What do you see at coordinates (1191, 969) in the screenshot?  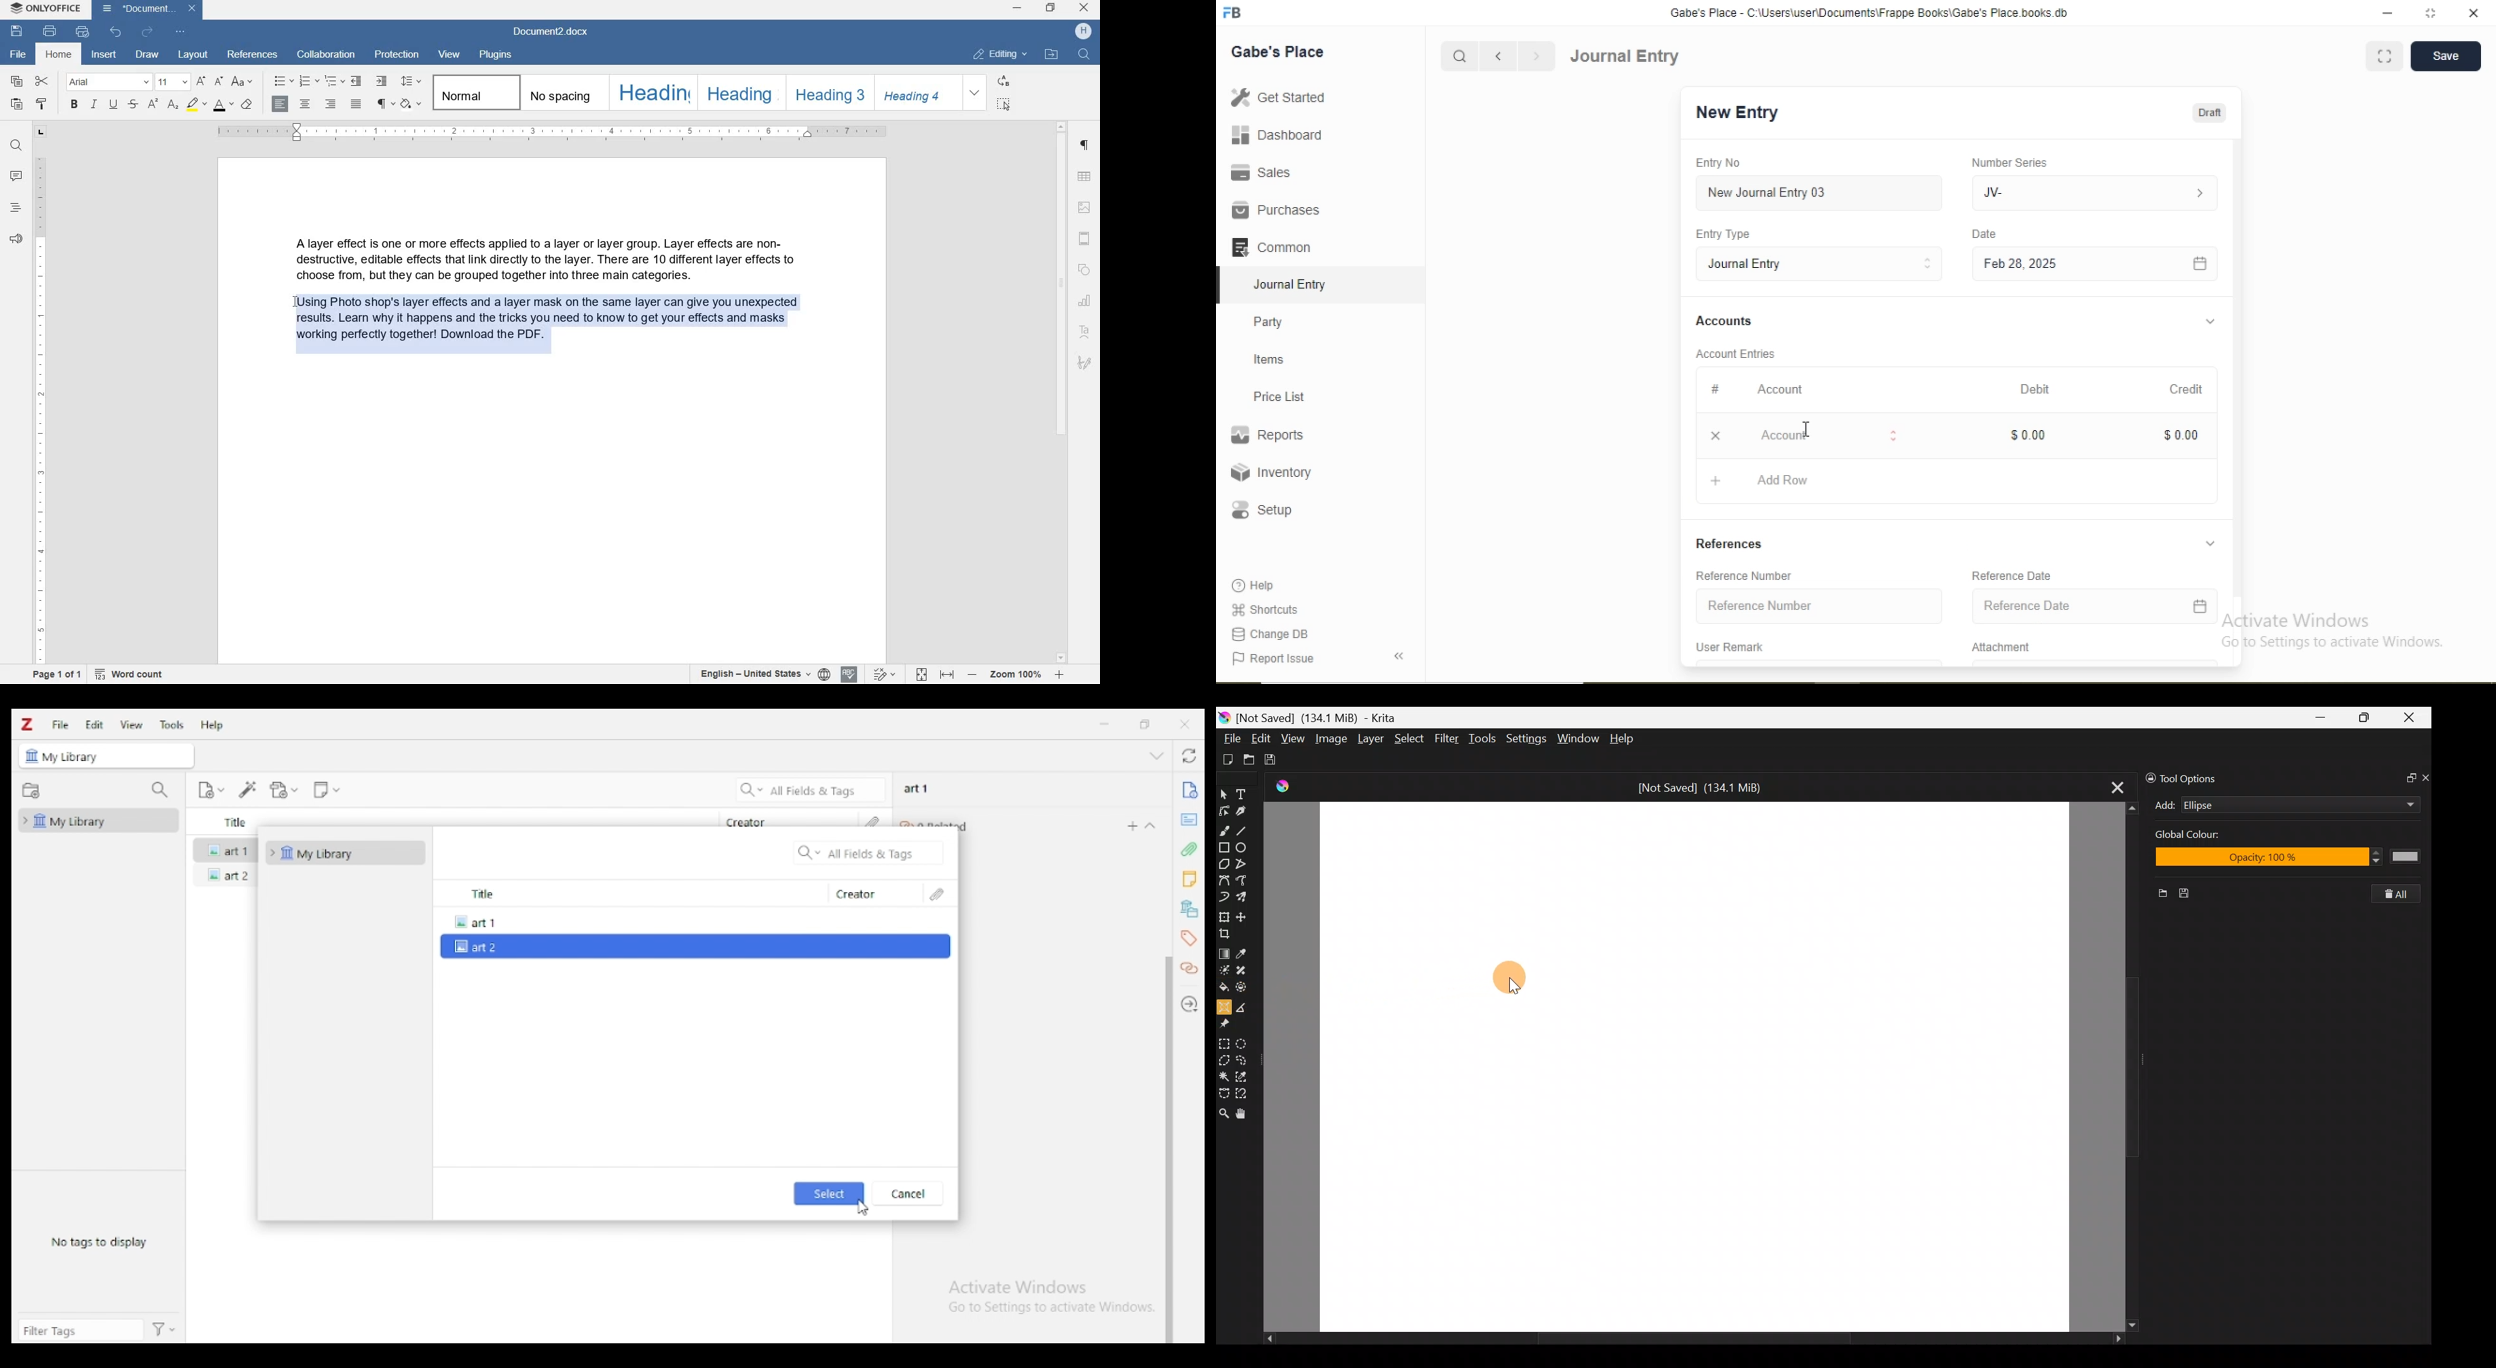 I see `related` at bounding box center [1191, 969].